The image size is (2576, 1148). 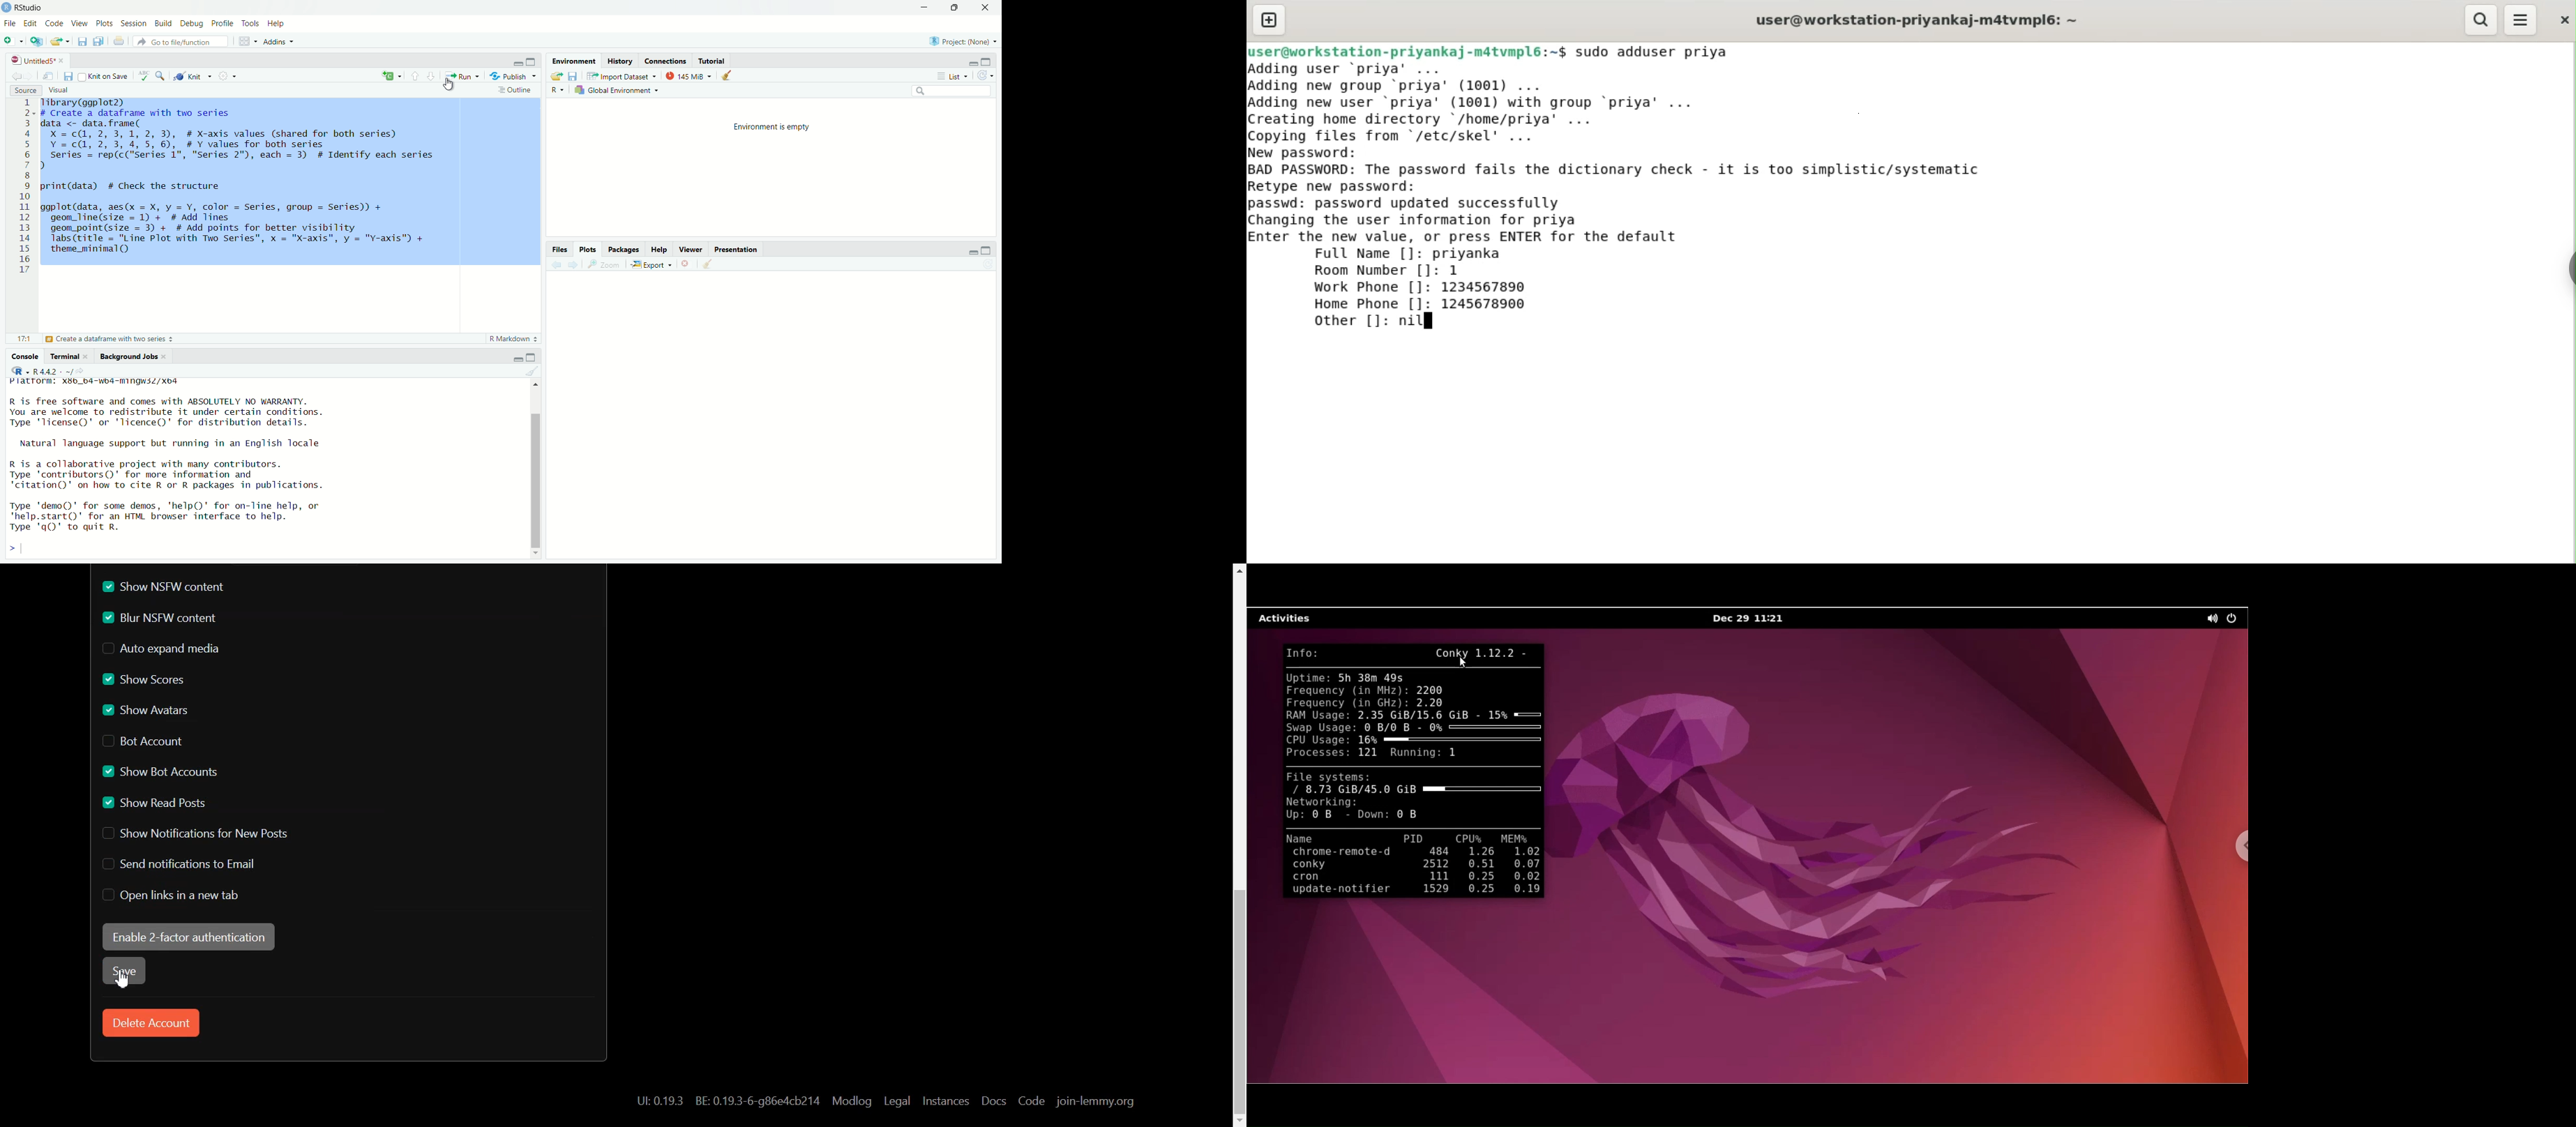 What do you see at coordinates (557, 264) in the screenshot?
I see `Go back to the previous source selection` at bounding box center [557, 264].